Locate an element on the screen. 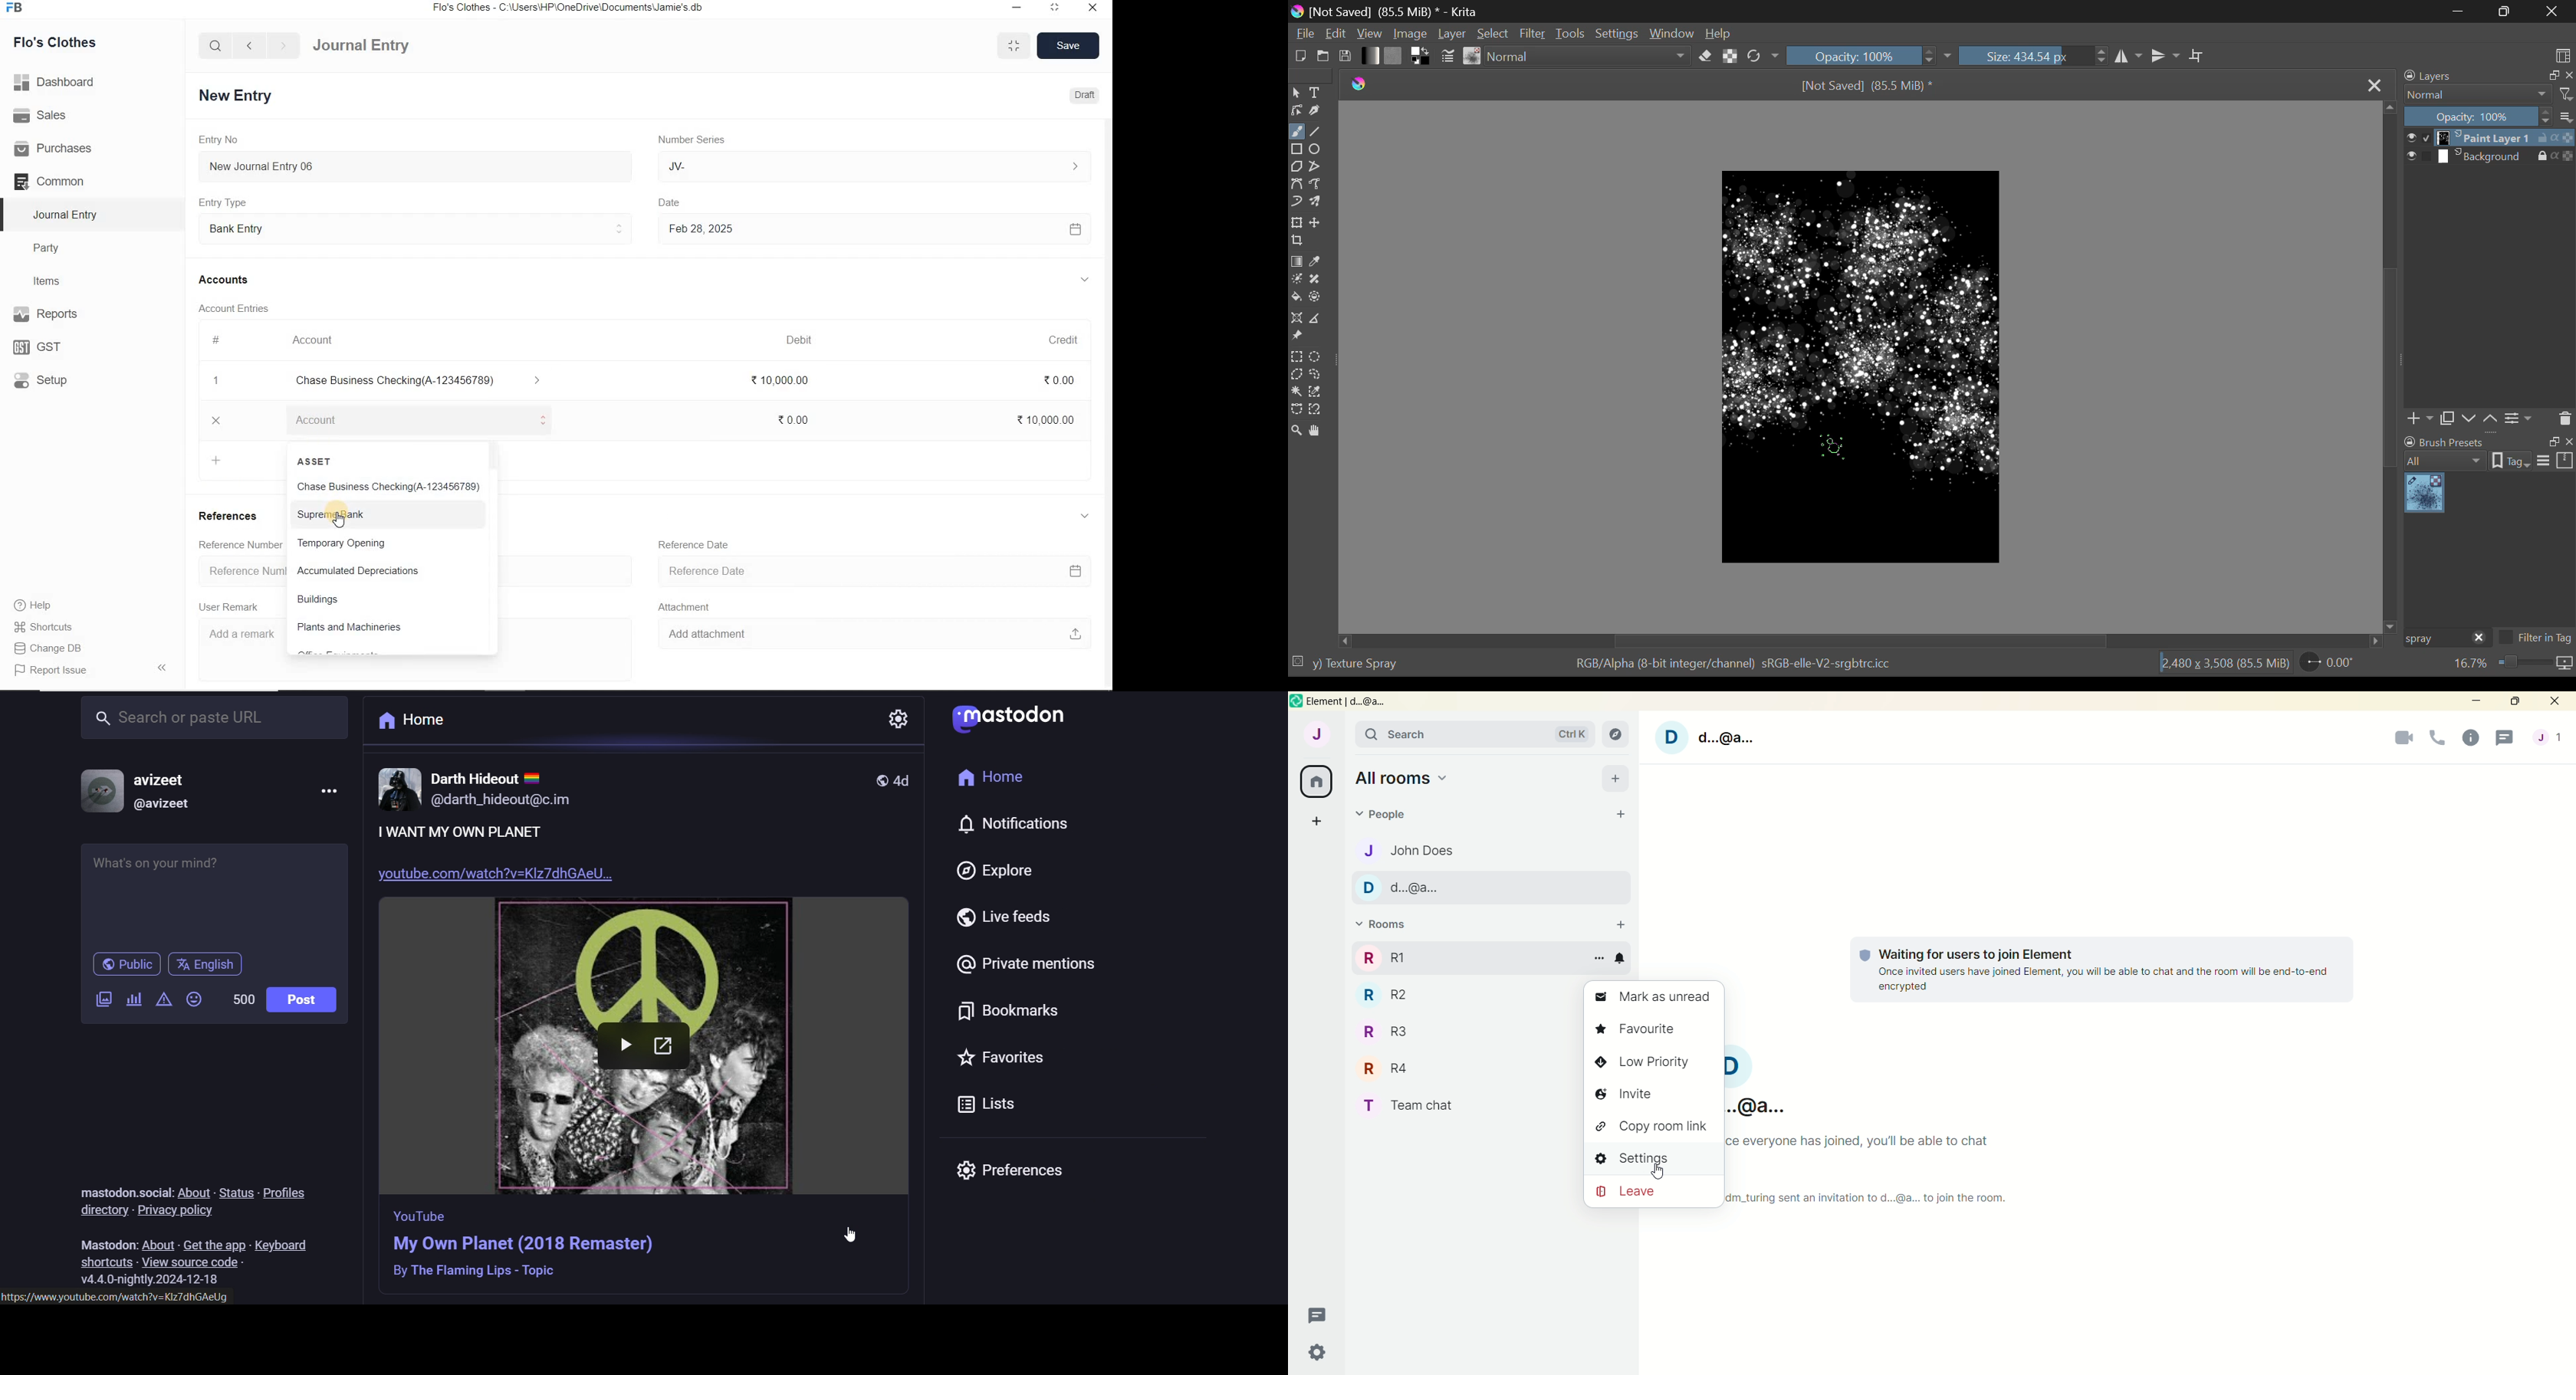  minimize is located at coordinates (1015, 7).